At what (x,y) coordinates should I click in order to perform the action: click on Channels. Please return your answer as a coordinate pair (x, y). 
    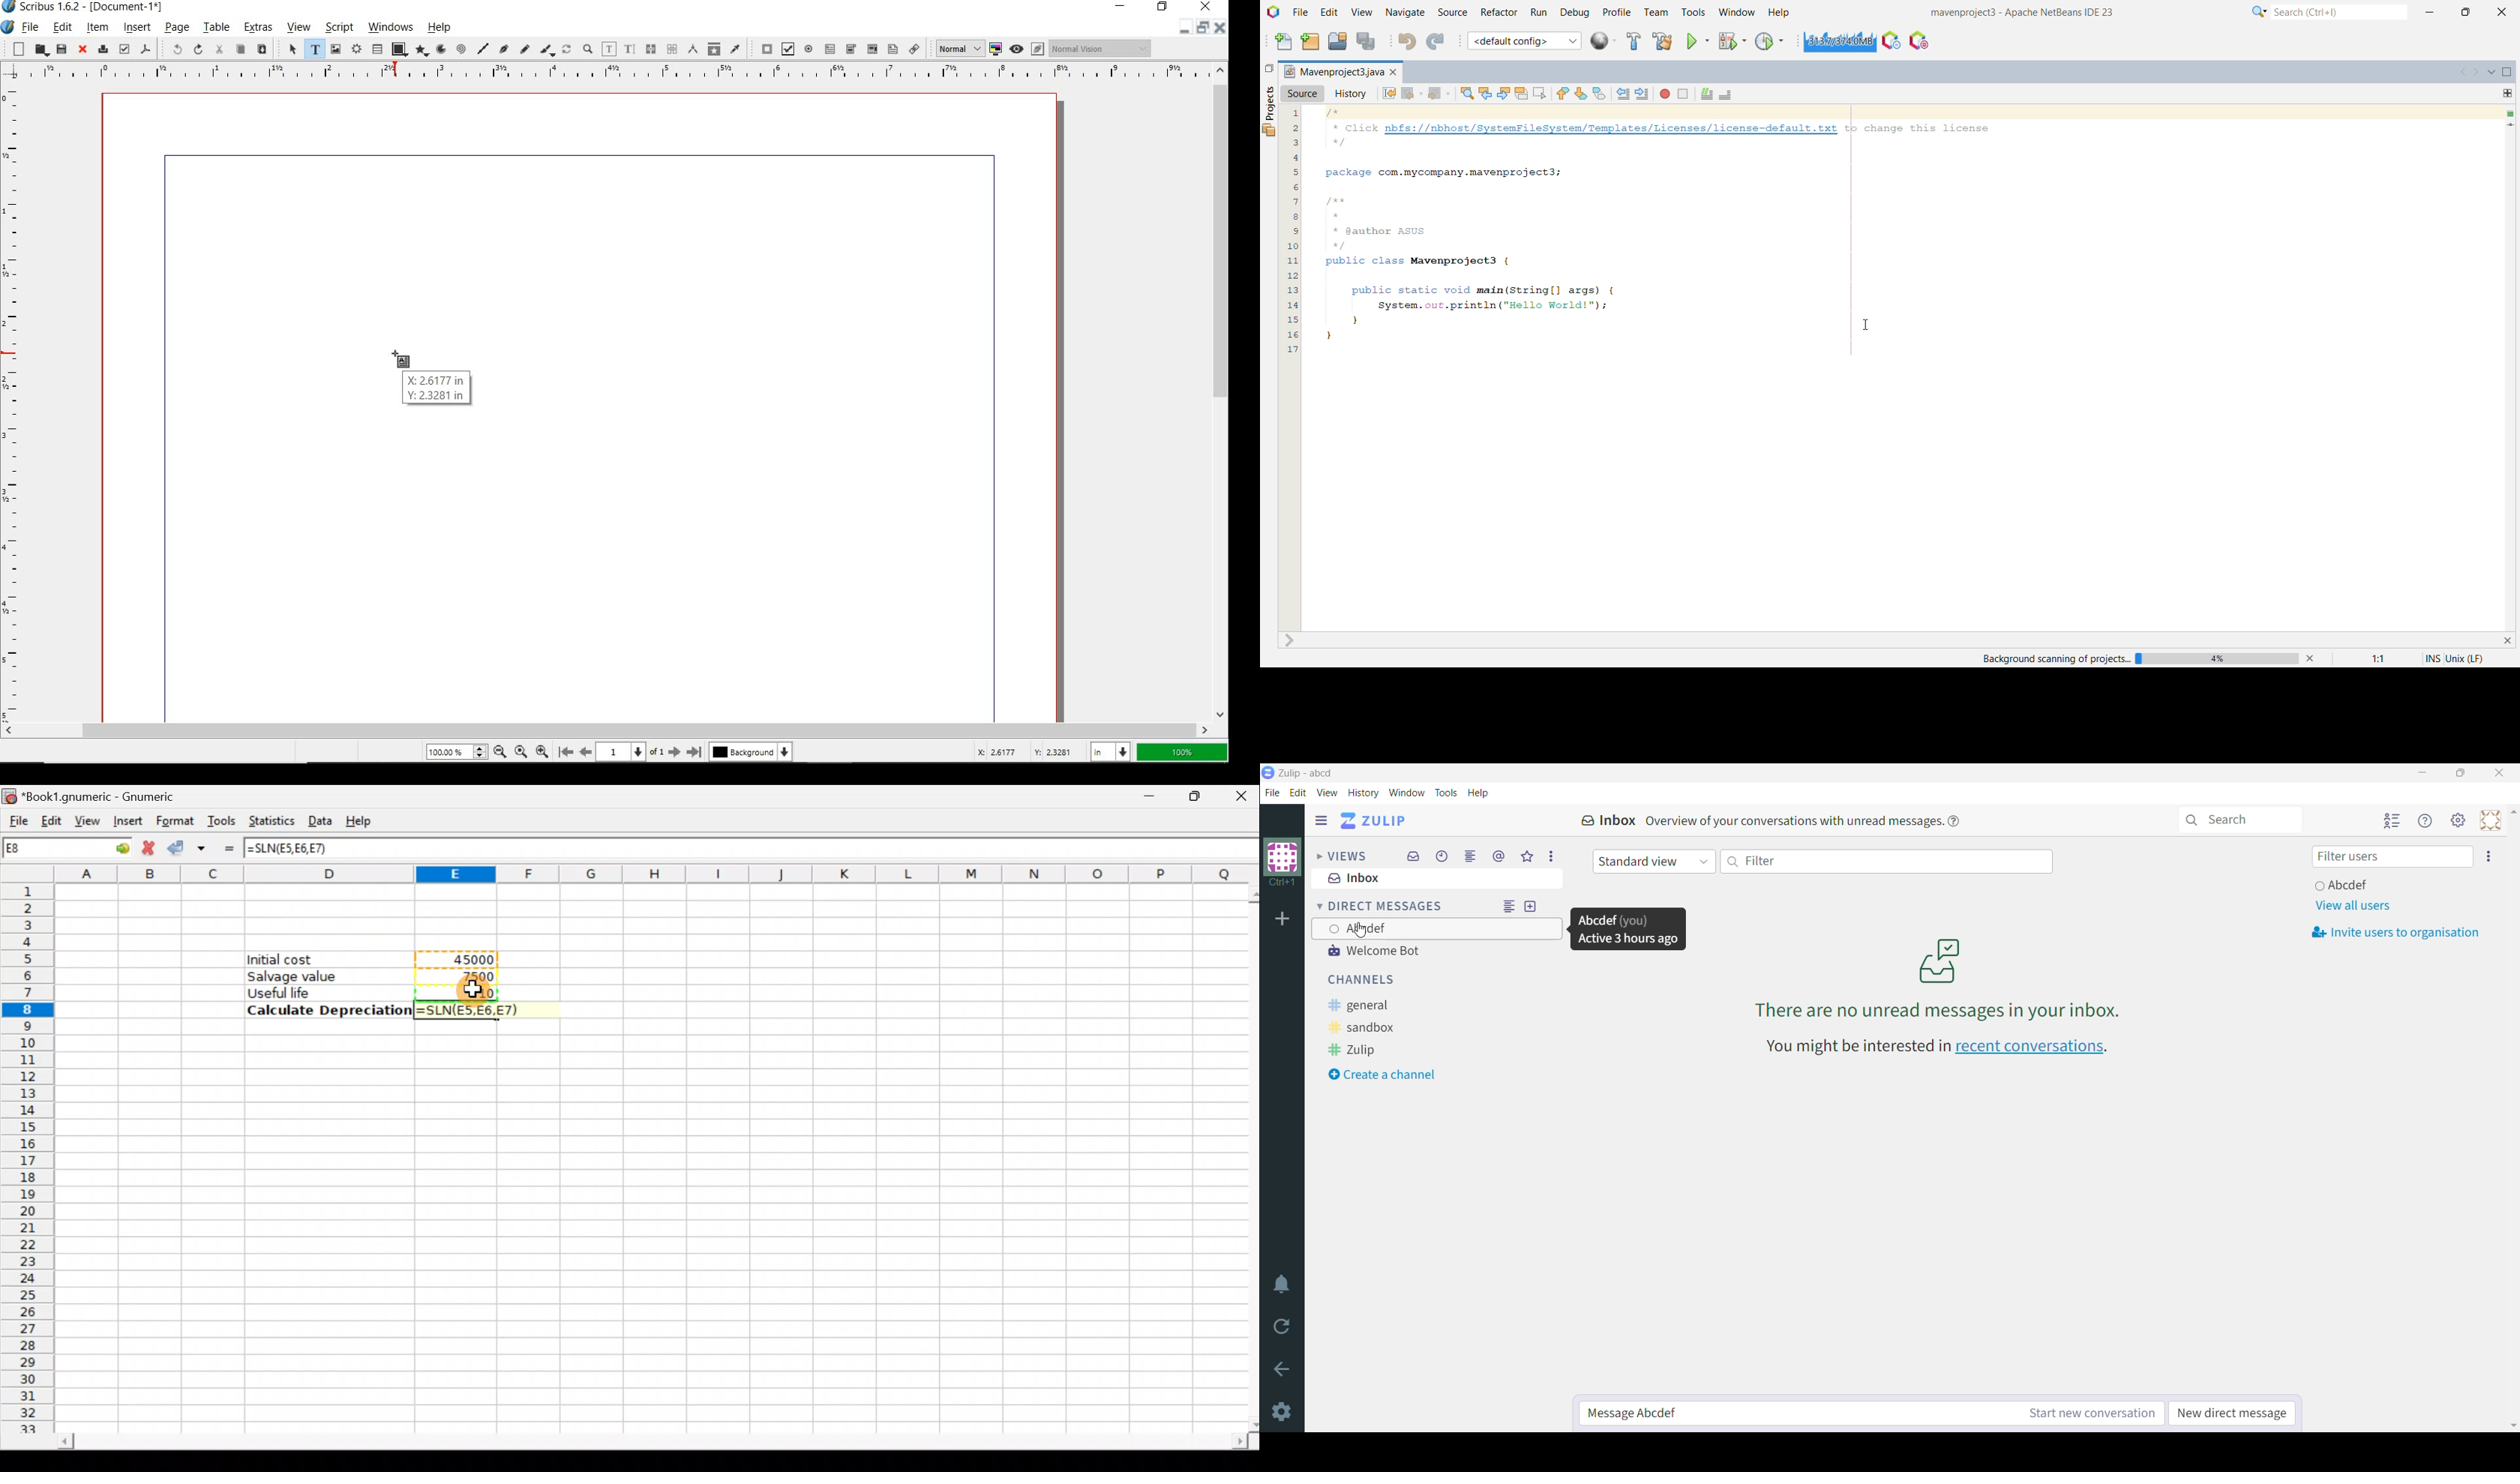
    Looking at the image, I should click on (1368, 980).